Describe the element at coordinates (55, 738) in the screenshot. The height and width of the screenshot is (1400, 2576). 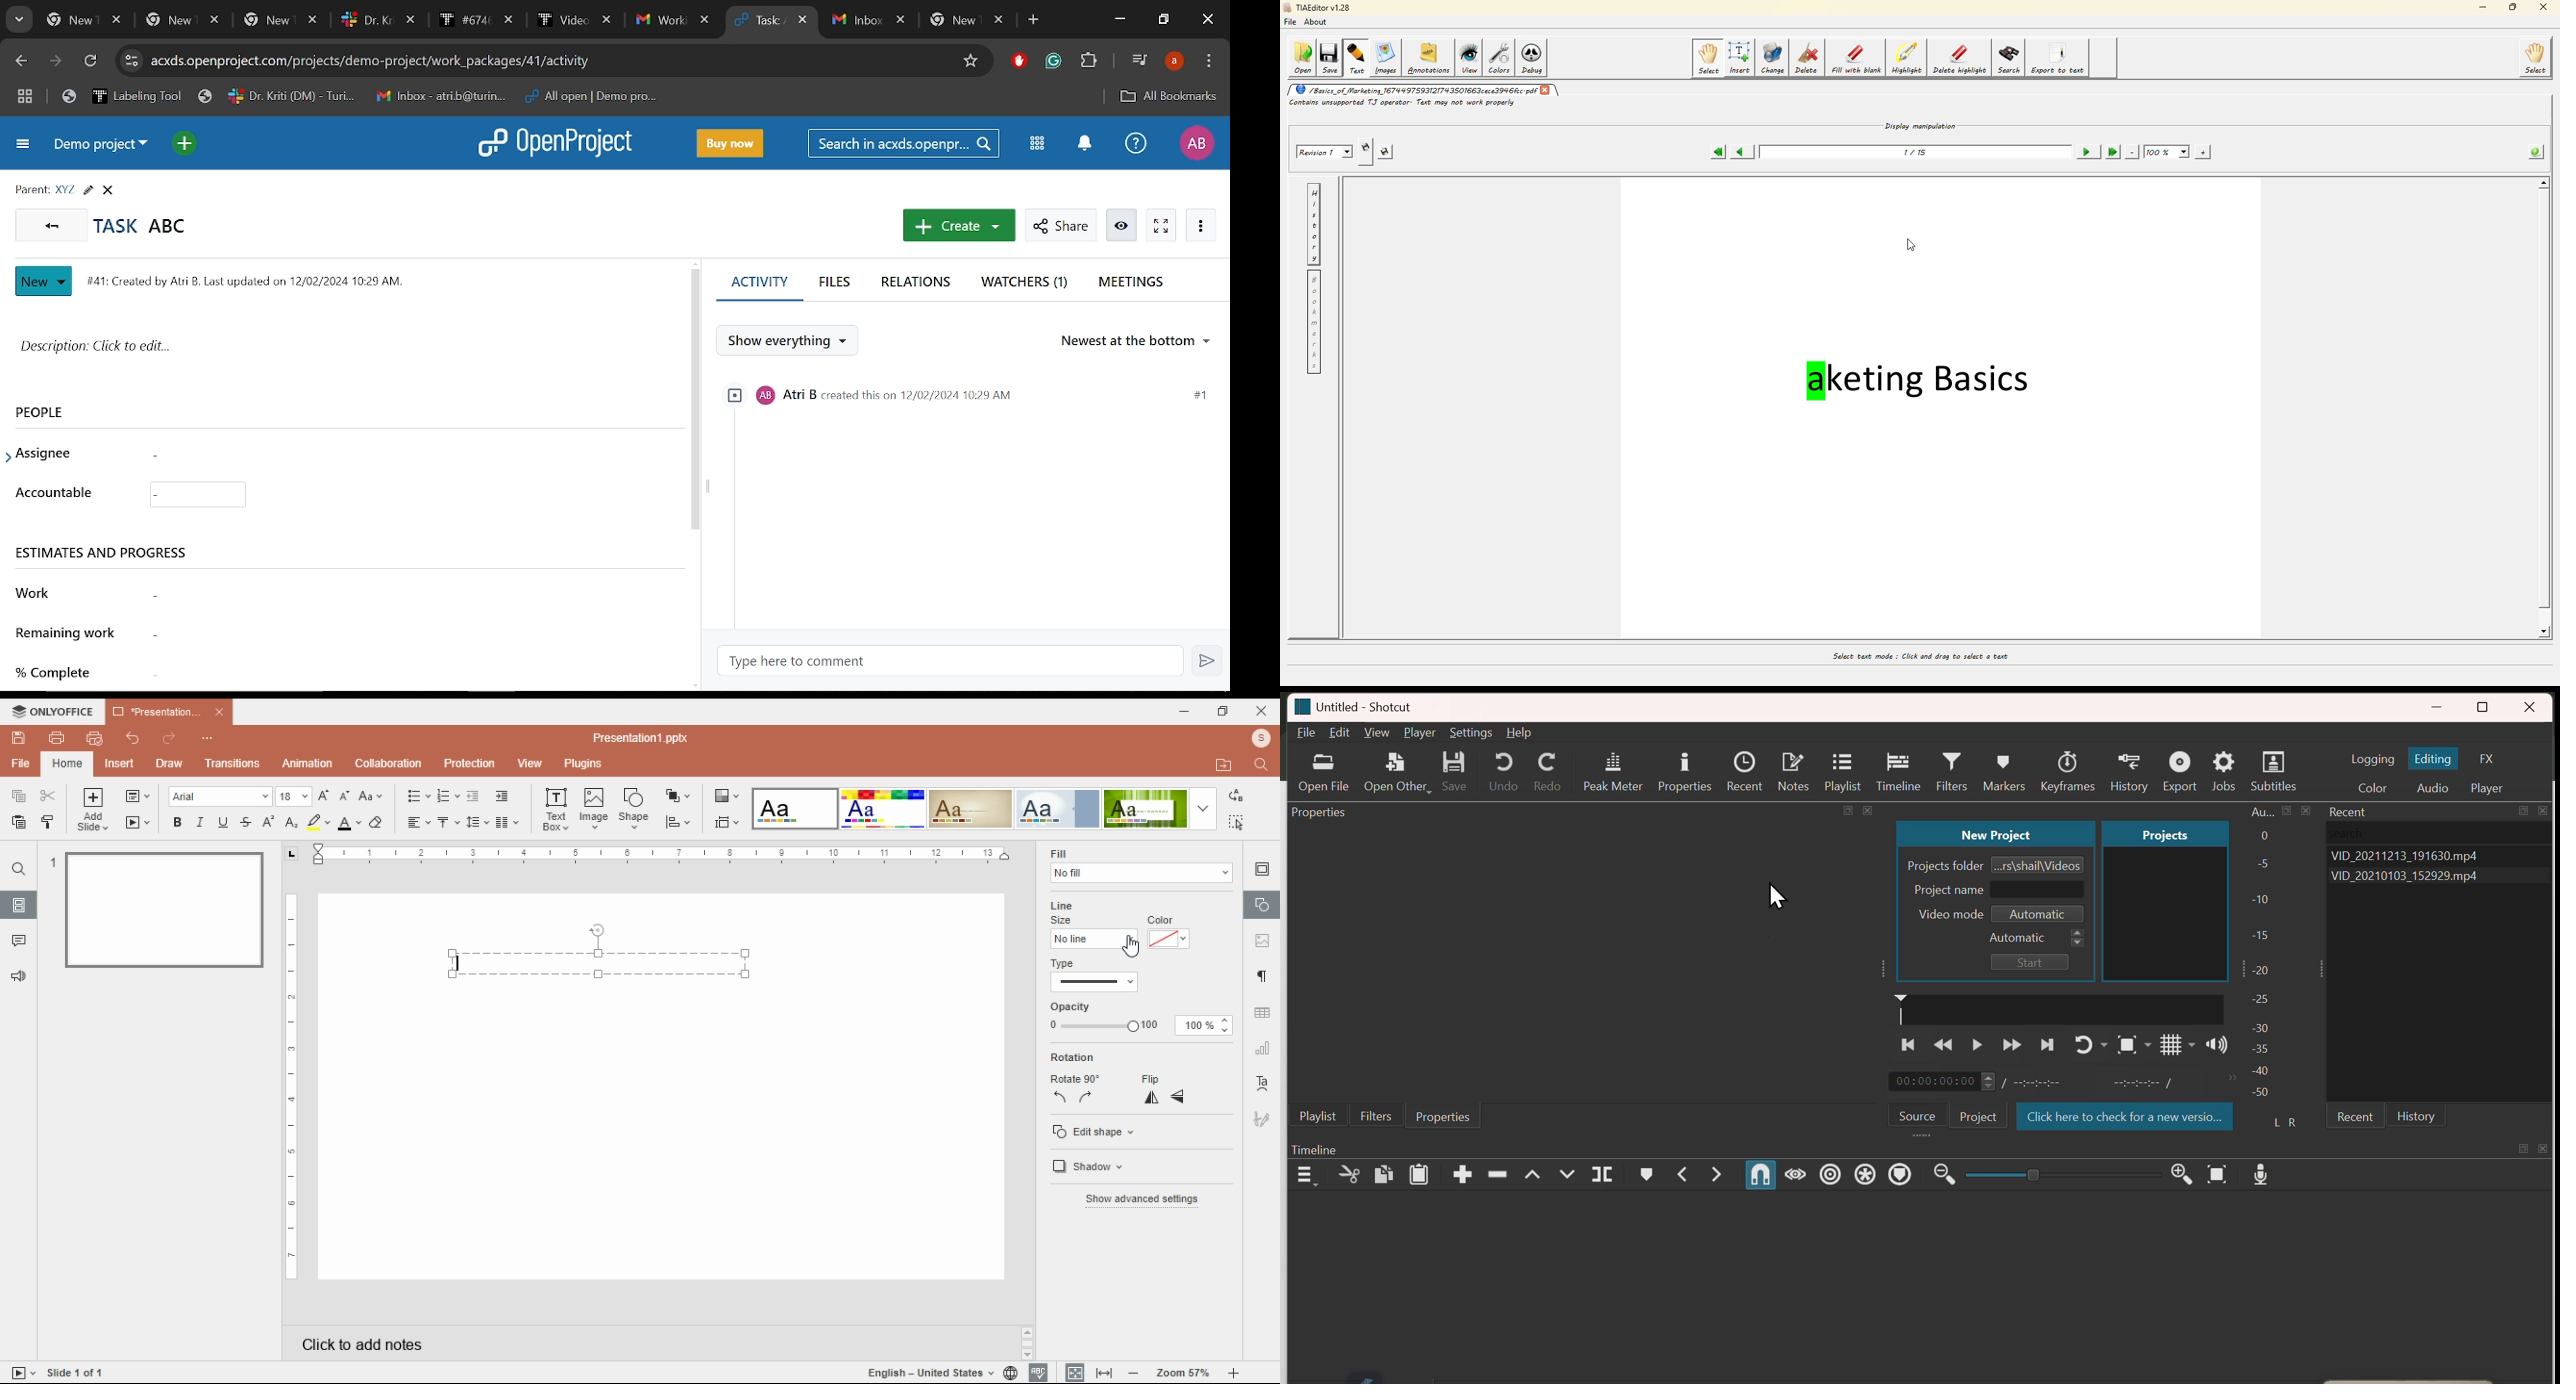
I see `print file` at that location.